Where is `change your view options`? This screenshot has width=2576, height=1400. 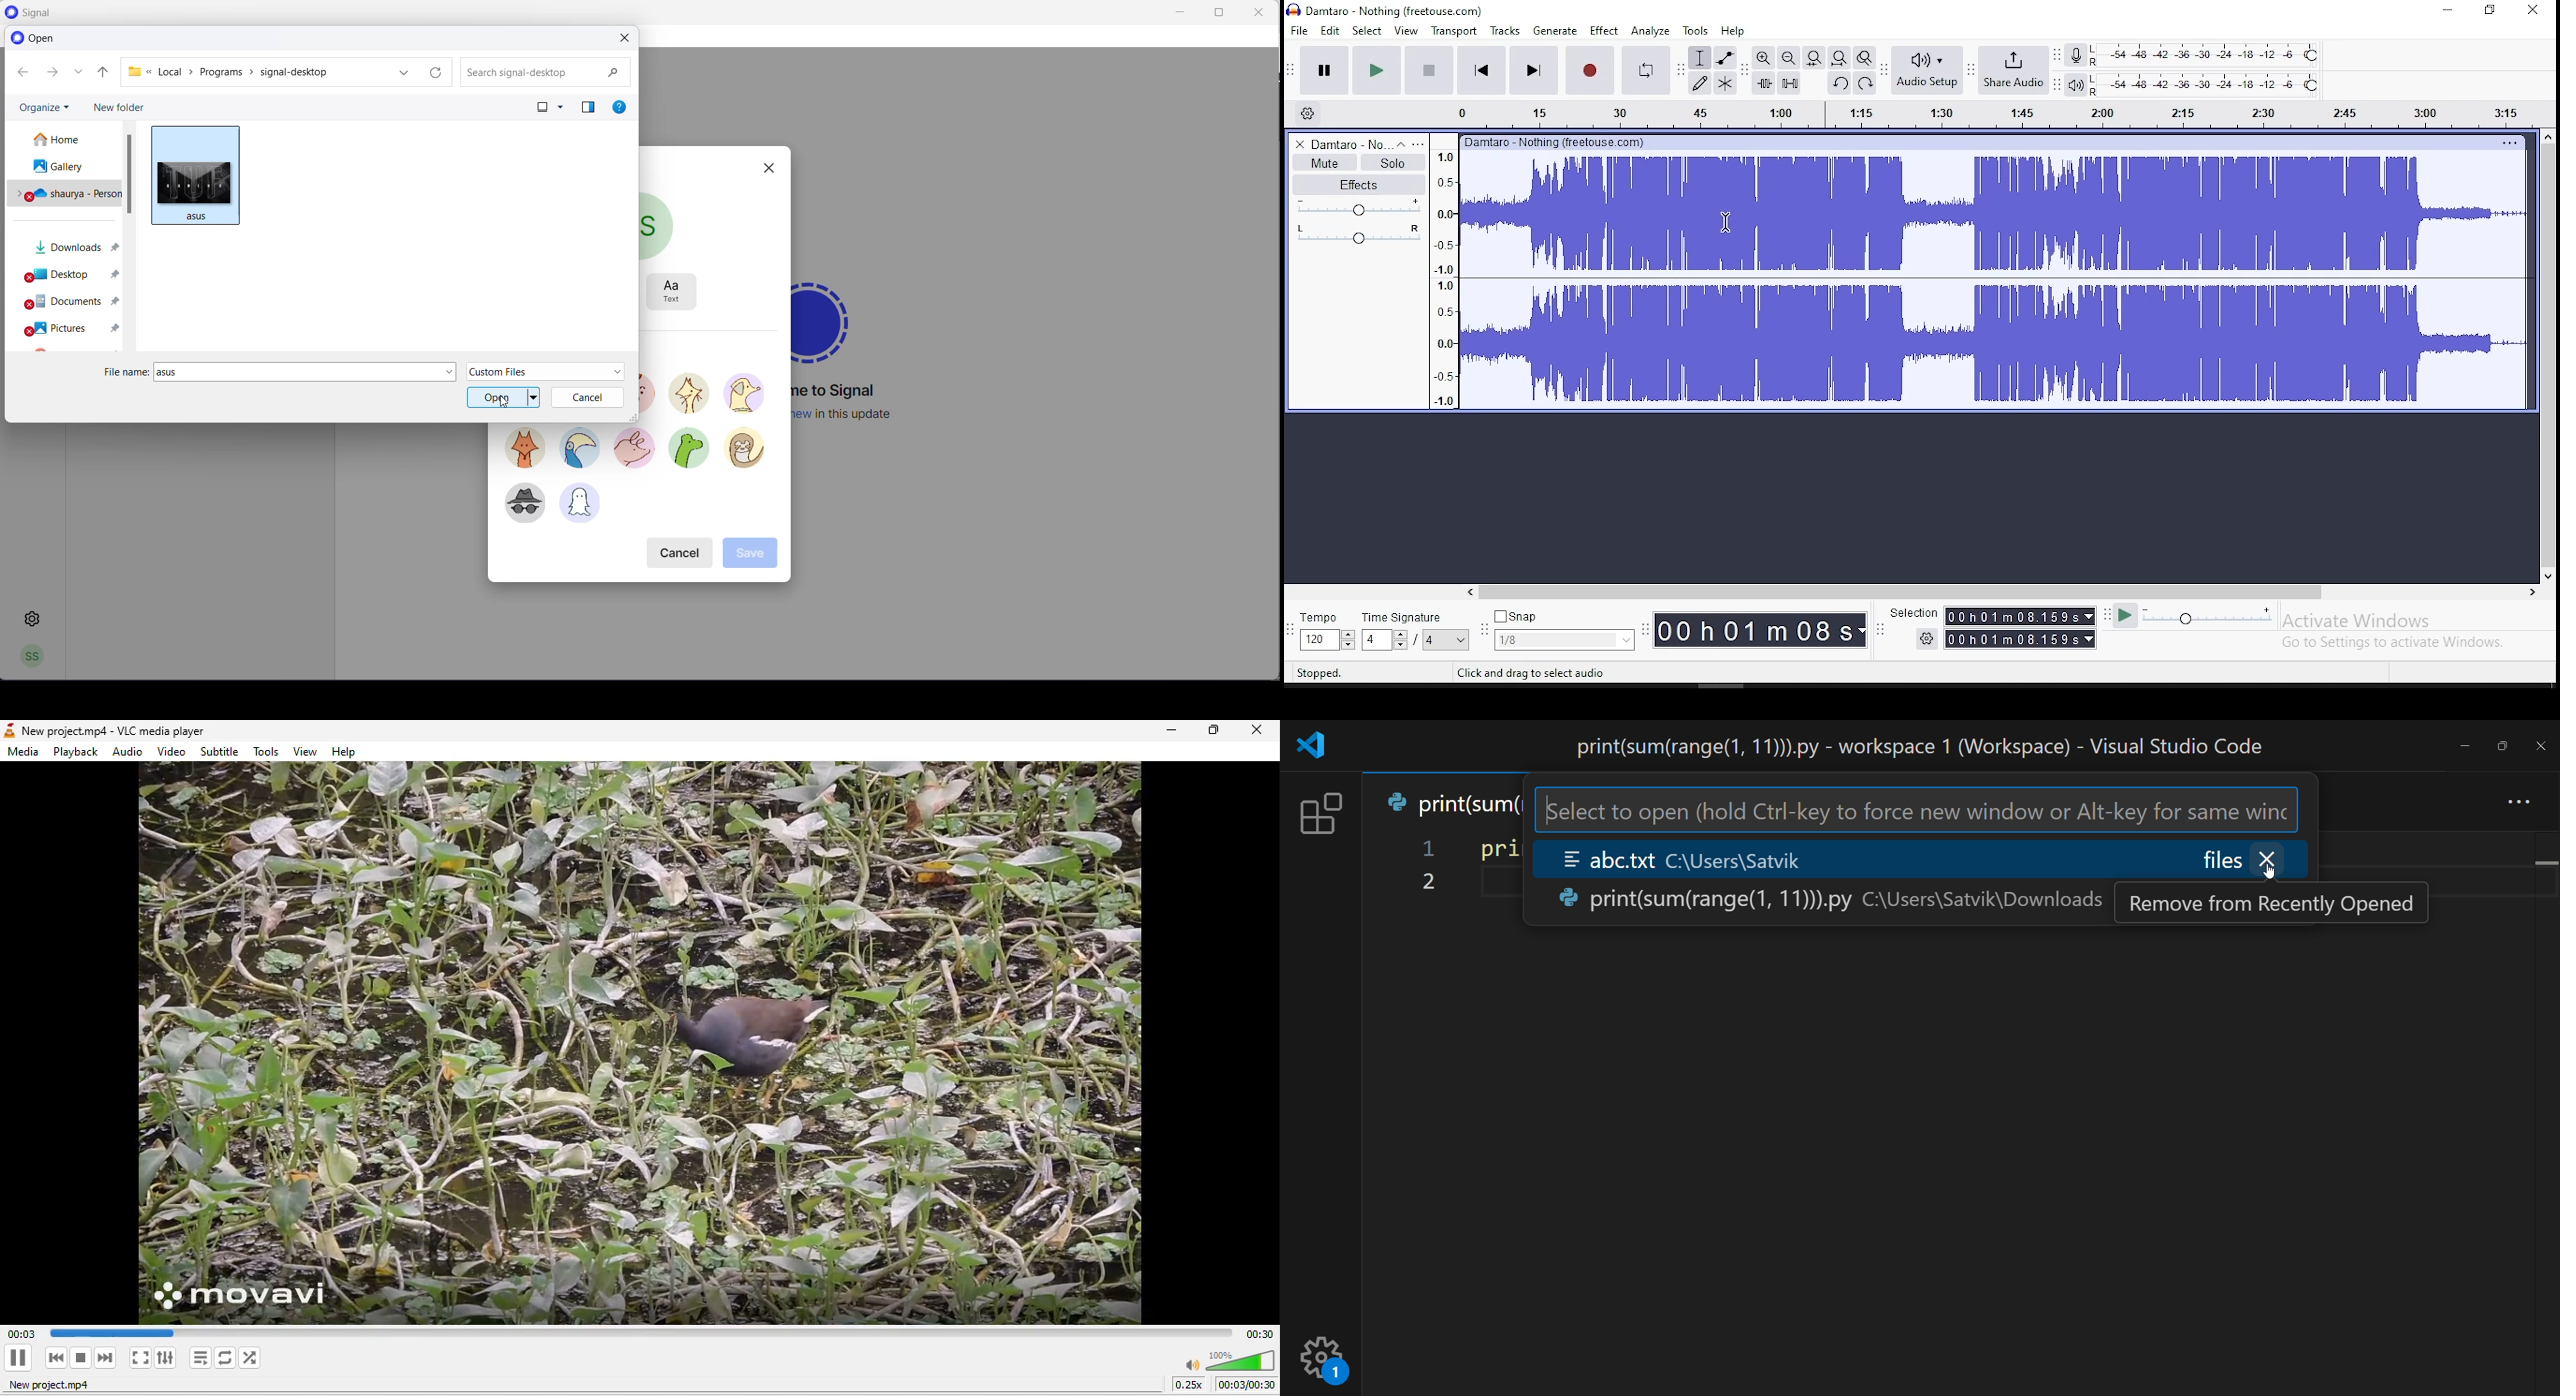
change your view options is located at coordinates (563, 108).